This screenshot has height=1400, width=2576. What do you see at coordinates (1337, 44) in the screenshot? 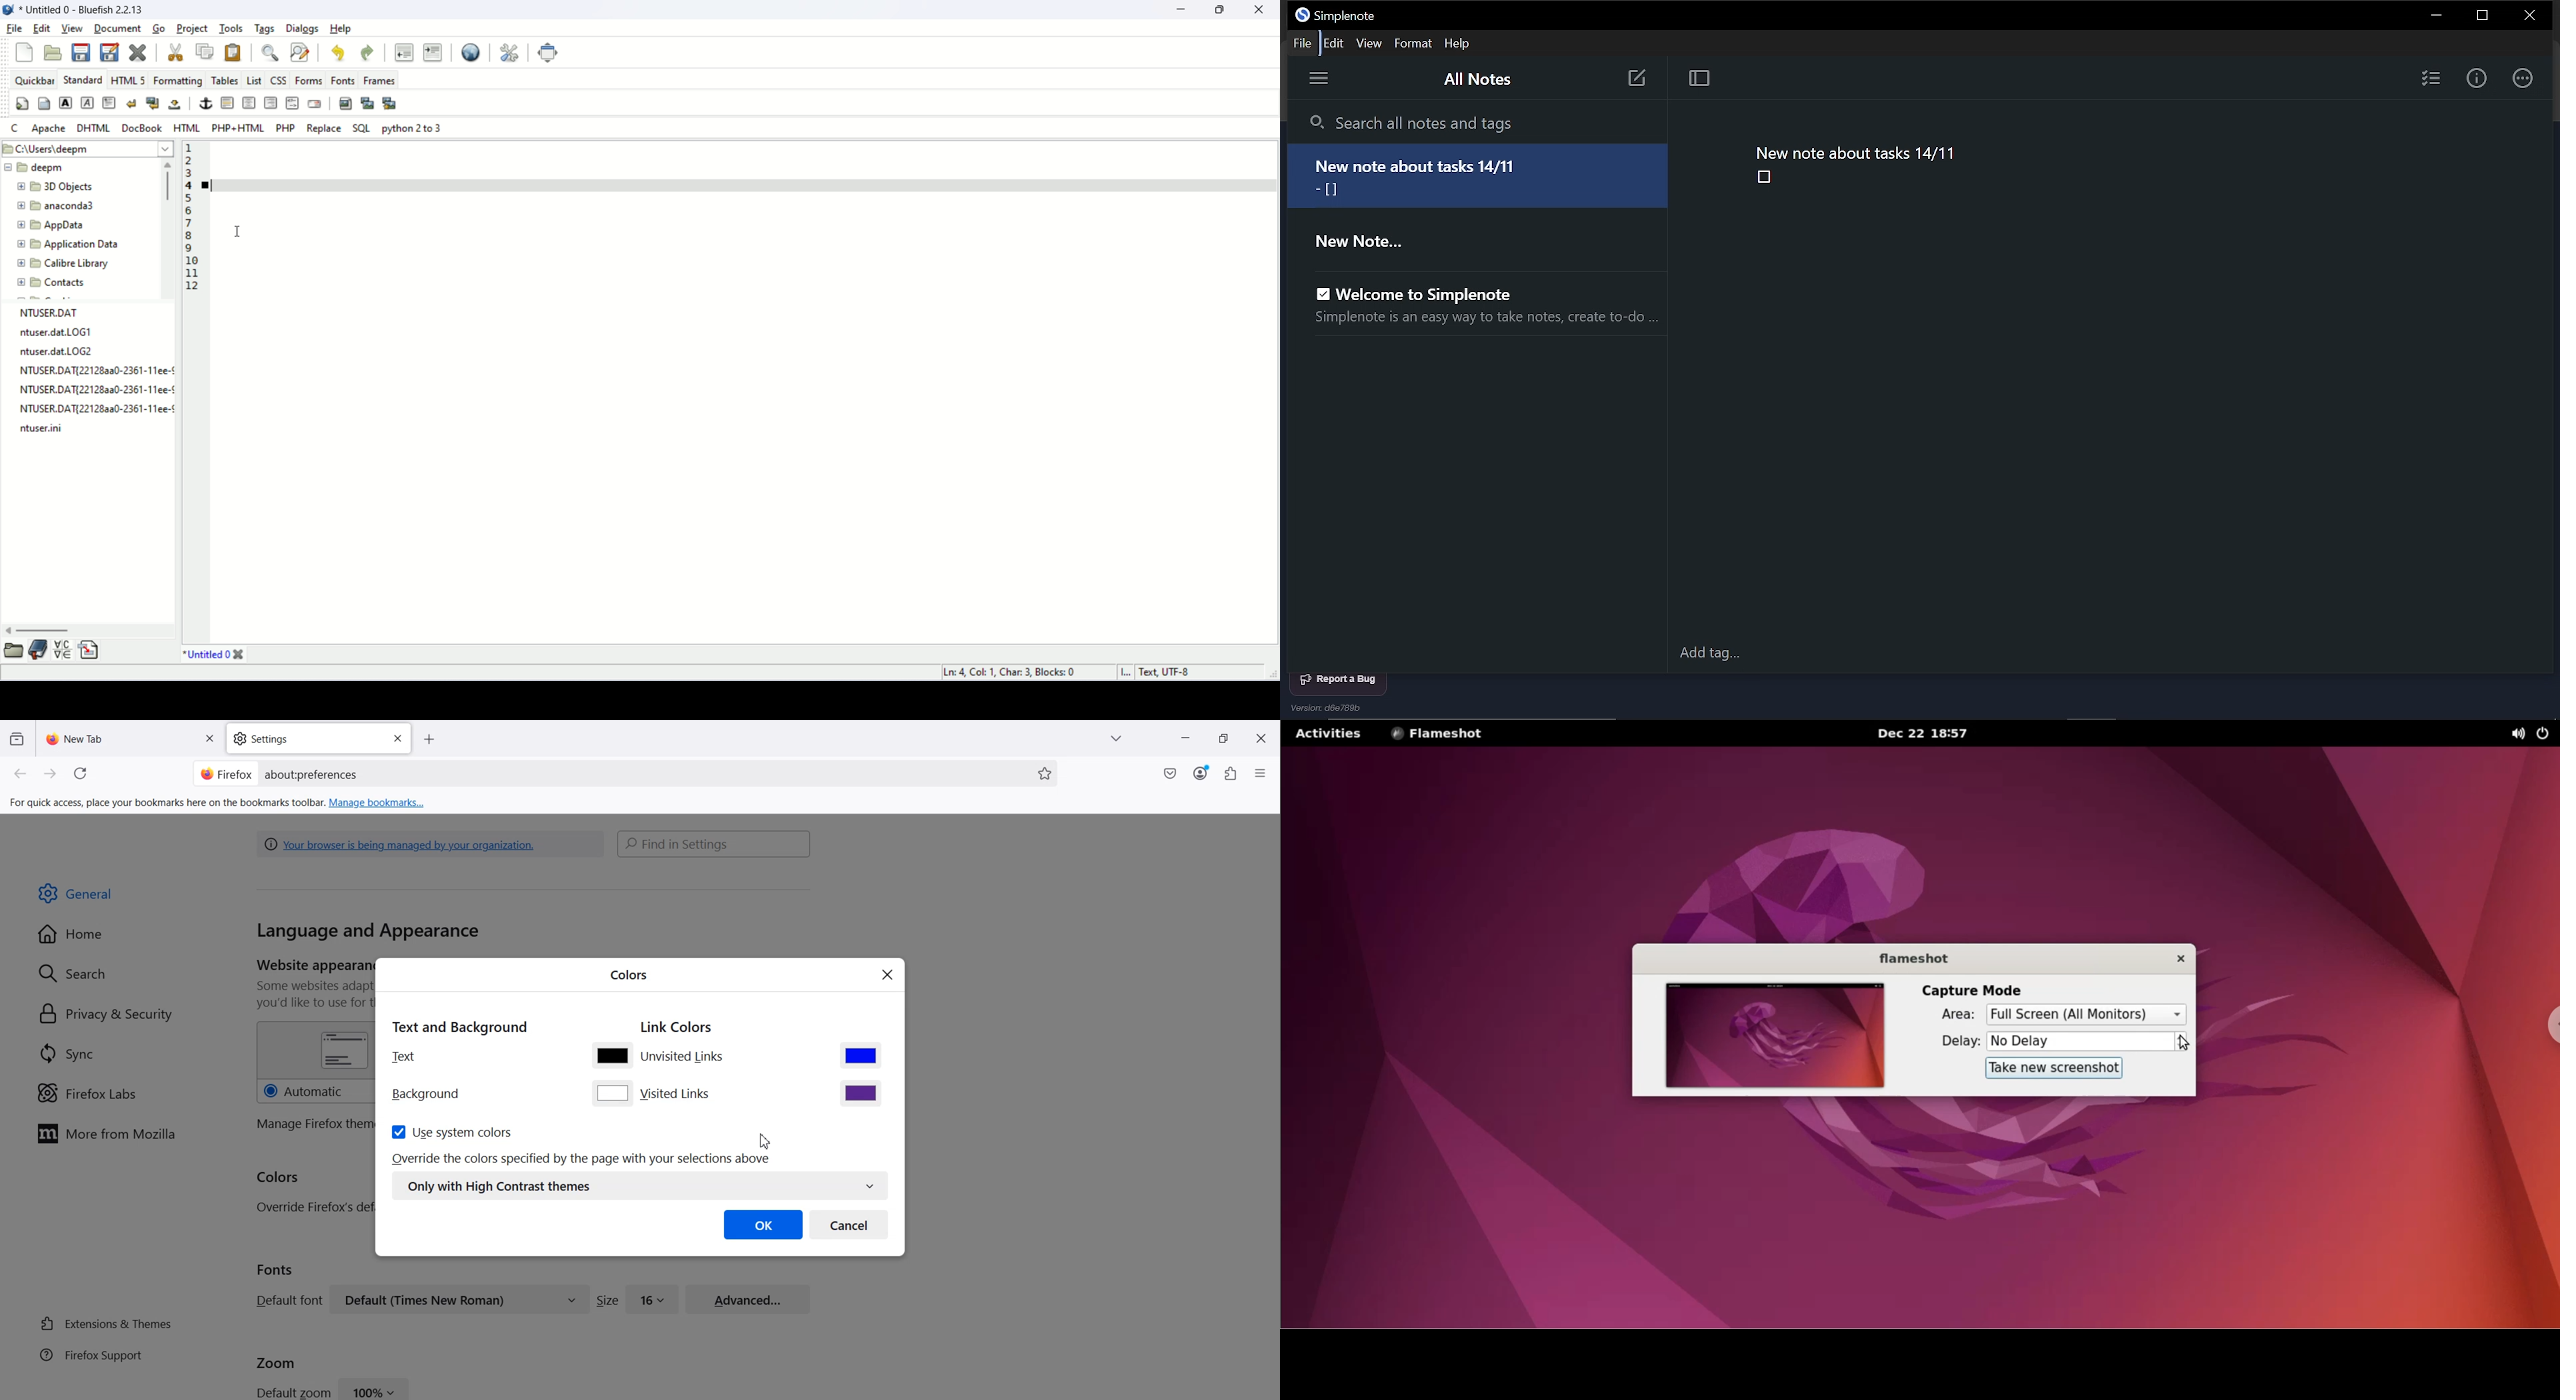
I see `Edit` at bounding box center [1337, 44].